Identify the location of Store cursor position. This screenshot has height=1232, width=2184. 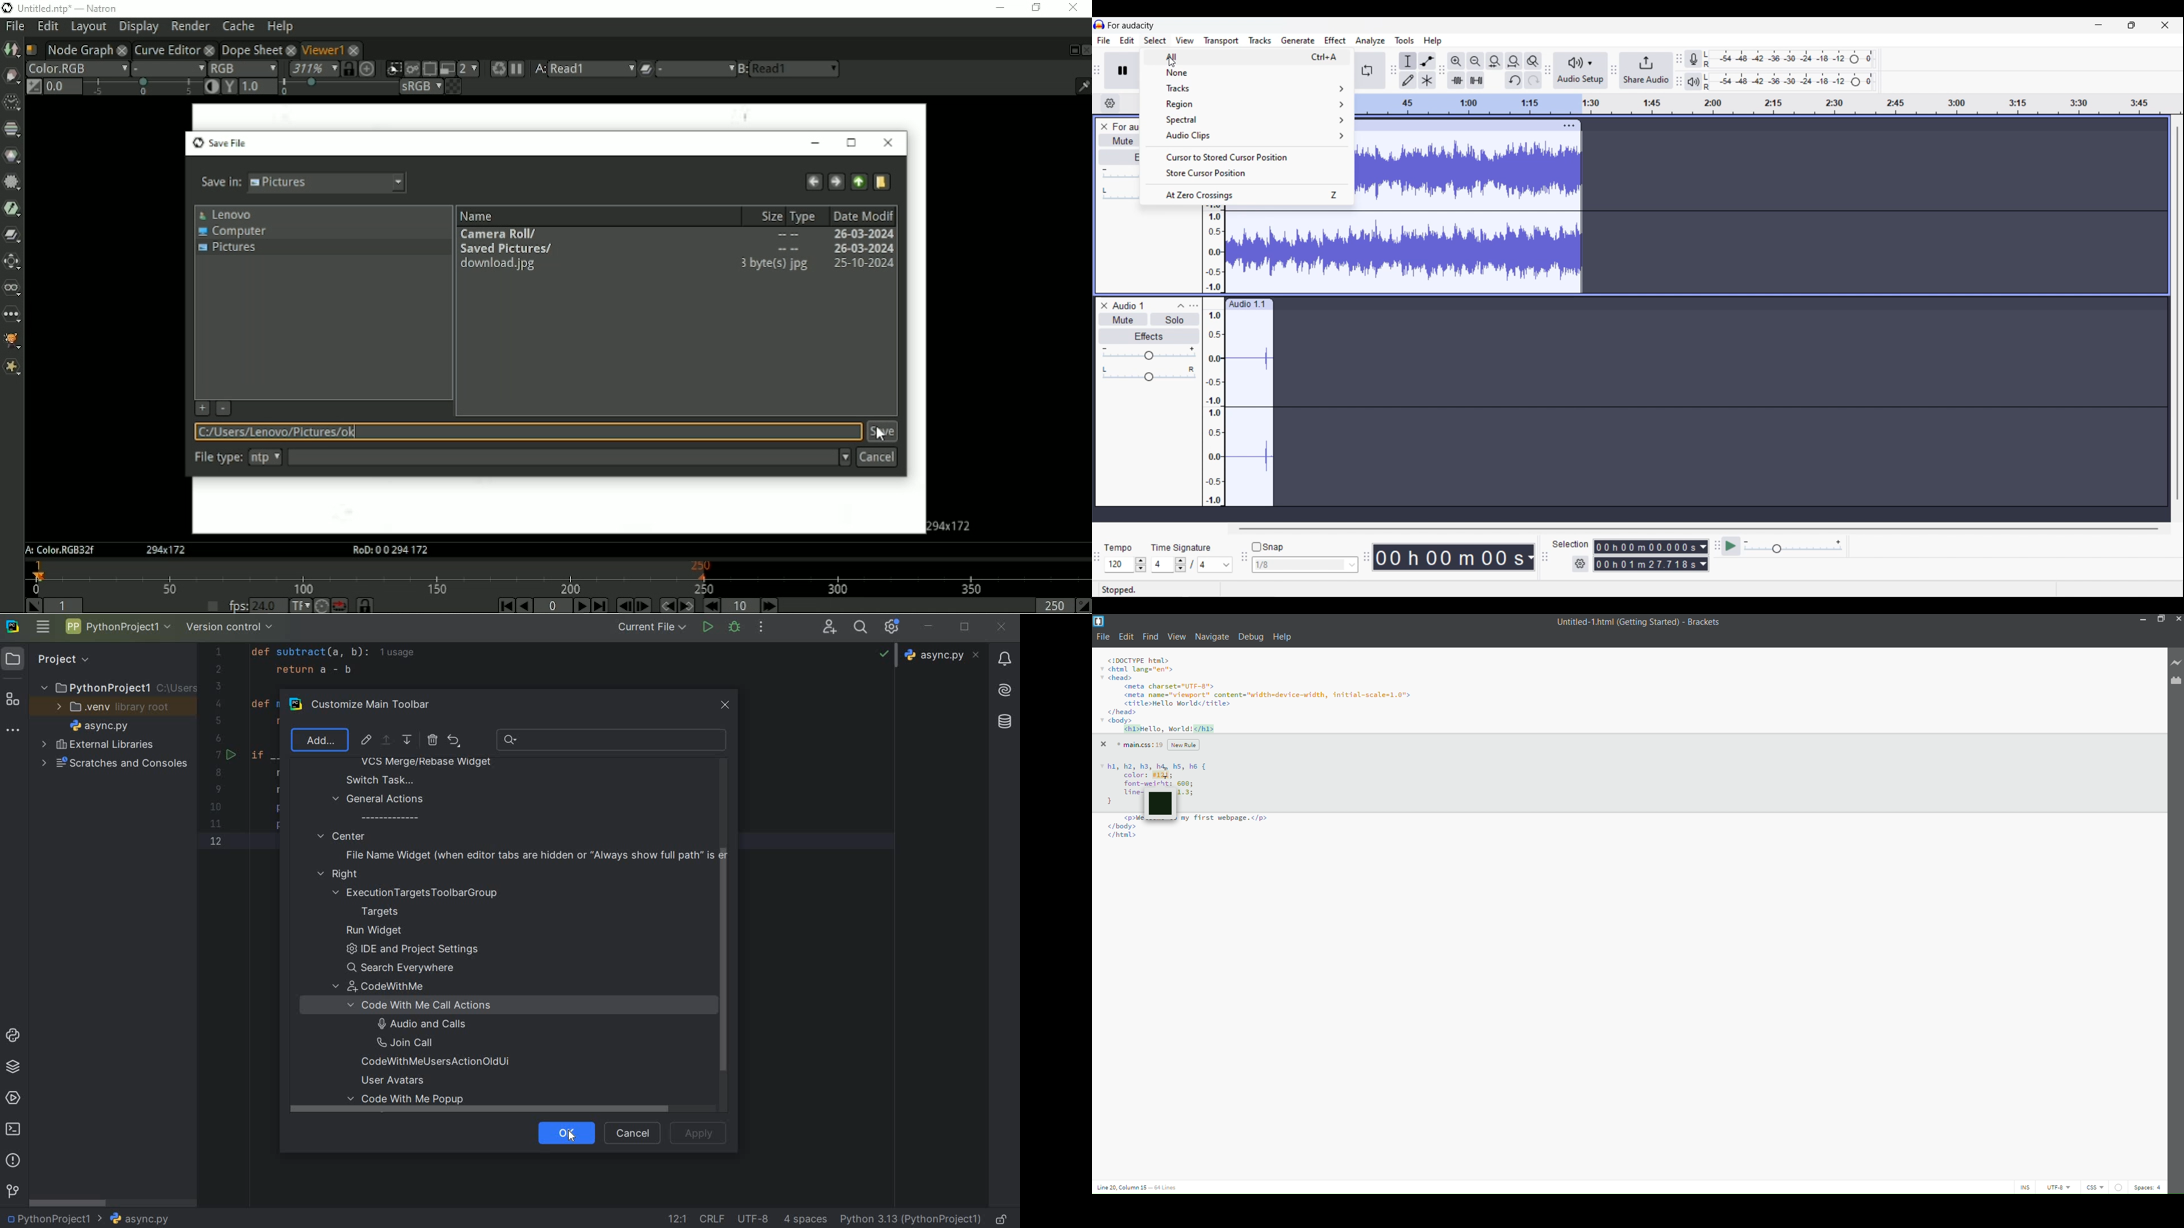
(1246, 173).